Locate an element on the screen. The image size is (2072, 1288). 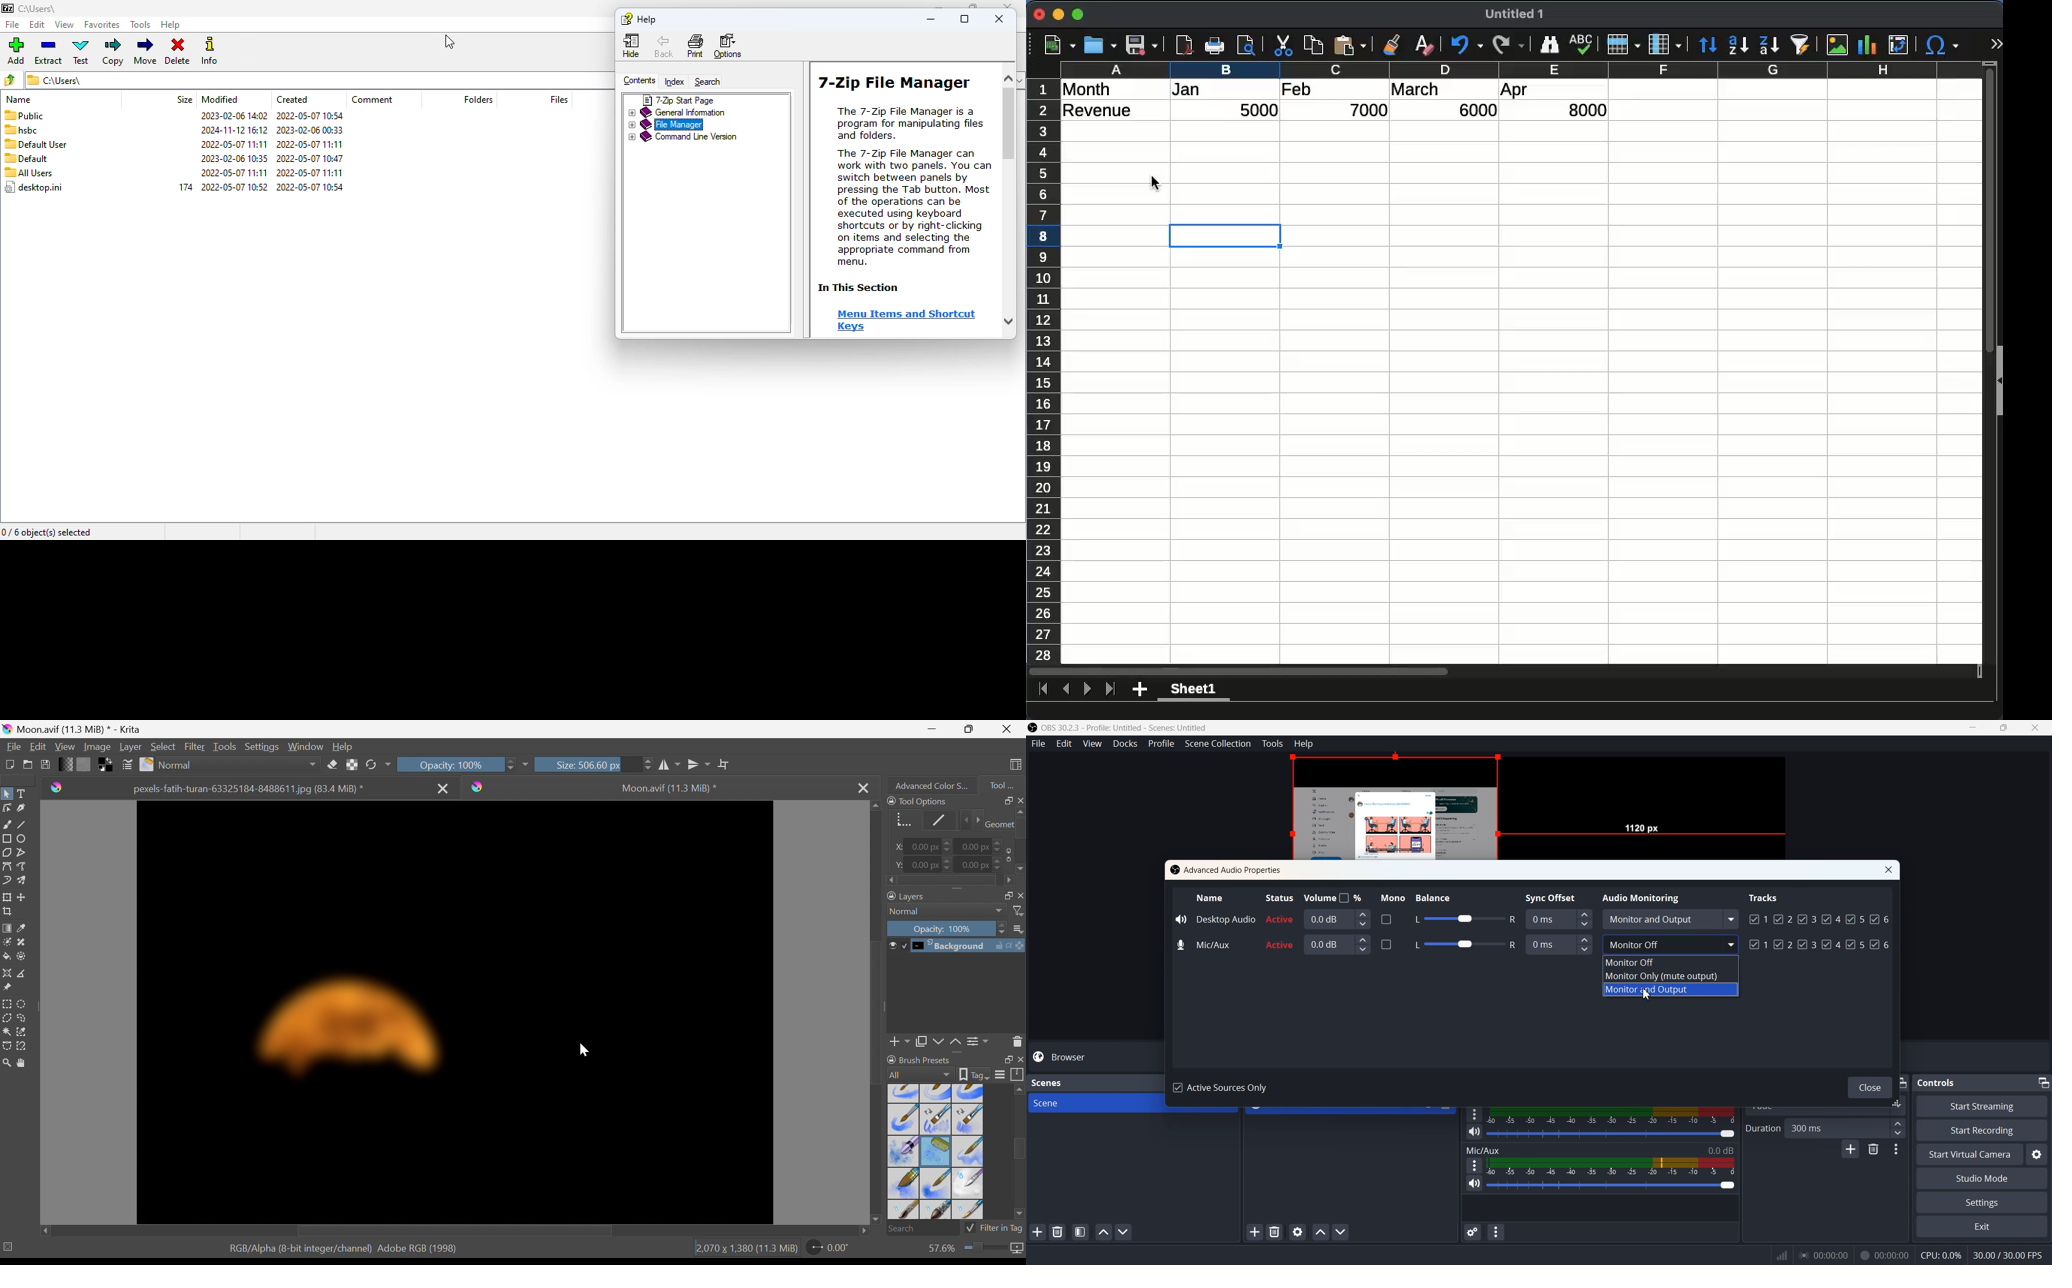
Volume is located at coordinates (1334, 897).